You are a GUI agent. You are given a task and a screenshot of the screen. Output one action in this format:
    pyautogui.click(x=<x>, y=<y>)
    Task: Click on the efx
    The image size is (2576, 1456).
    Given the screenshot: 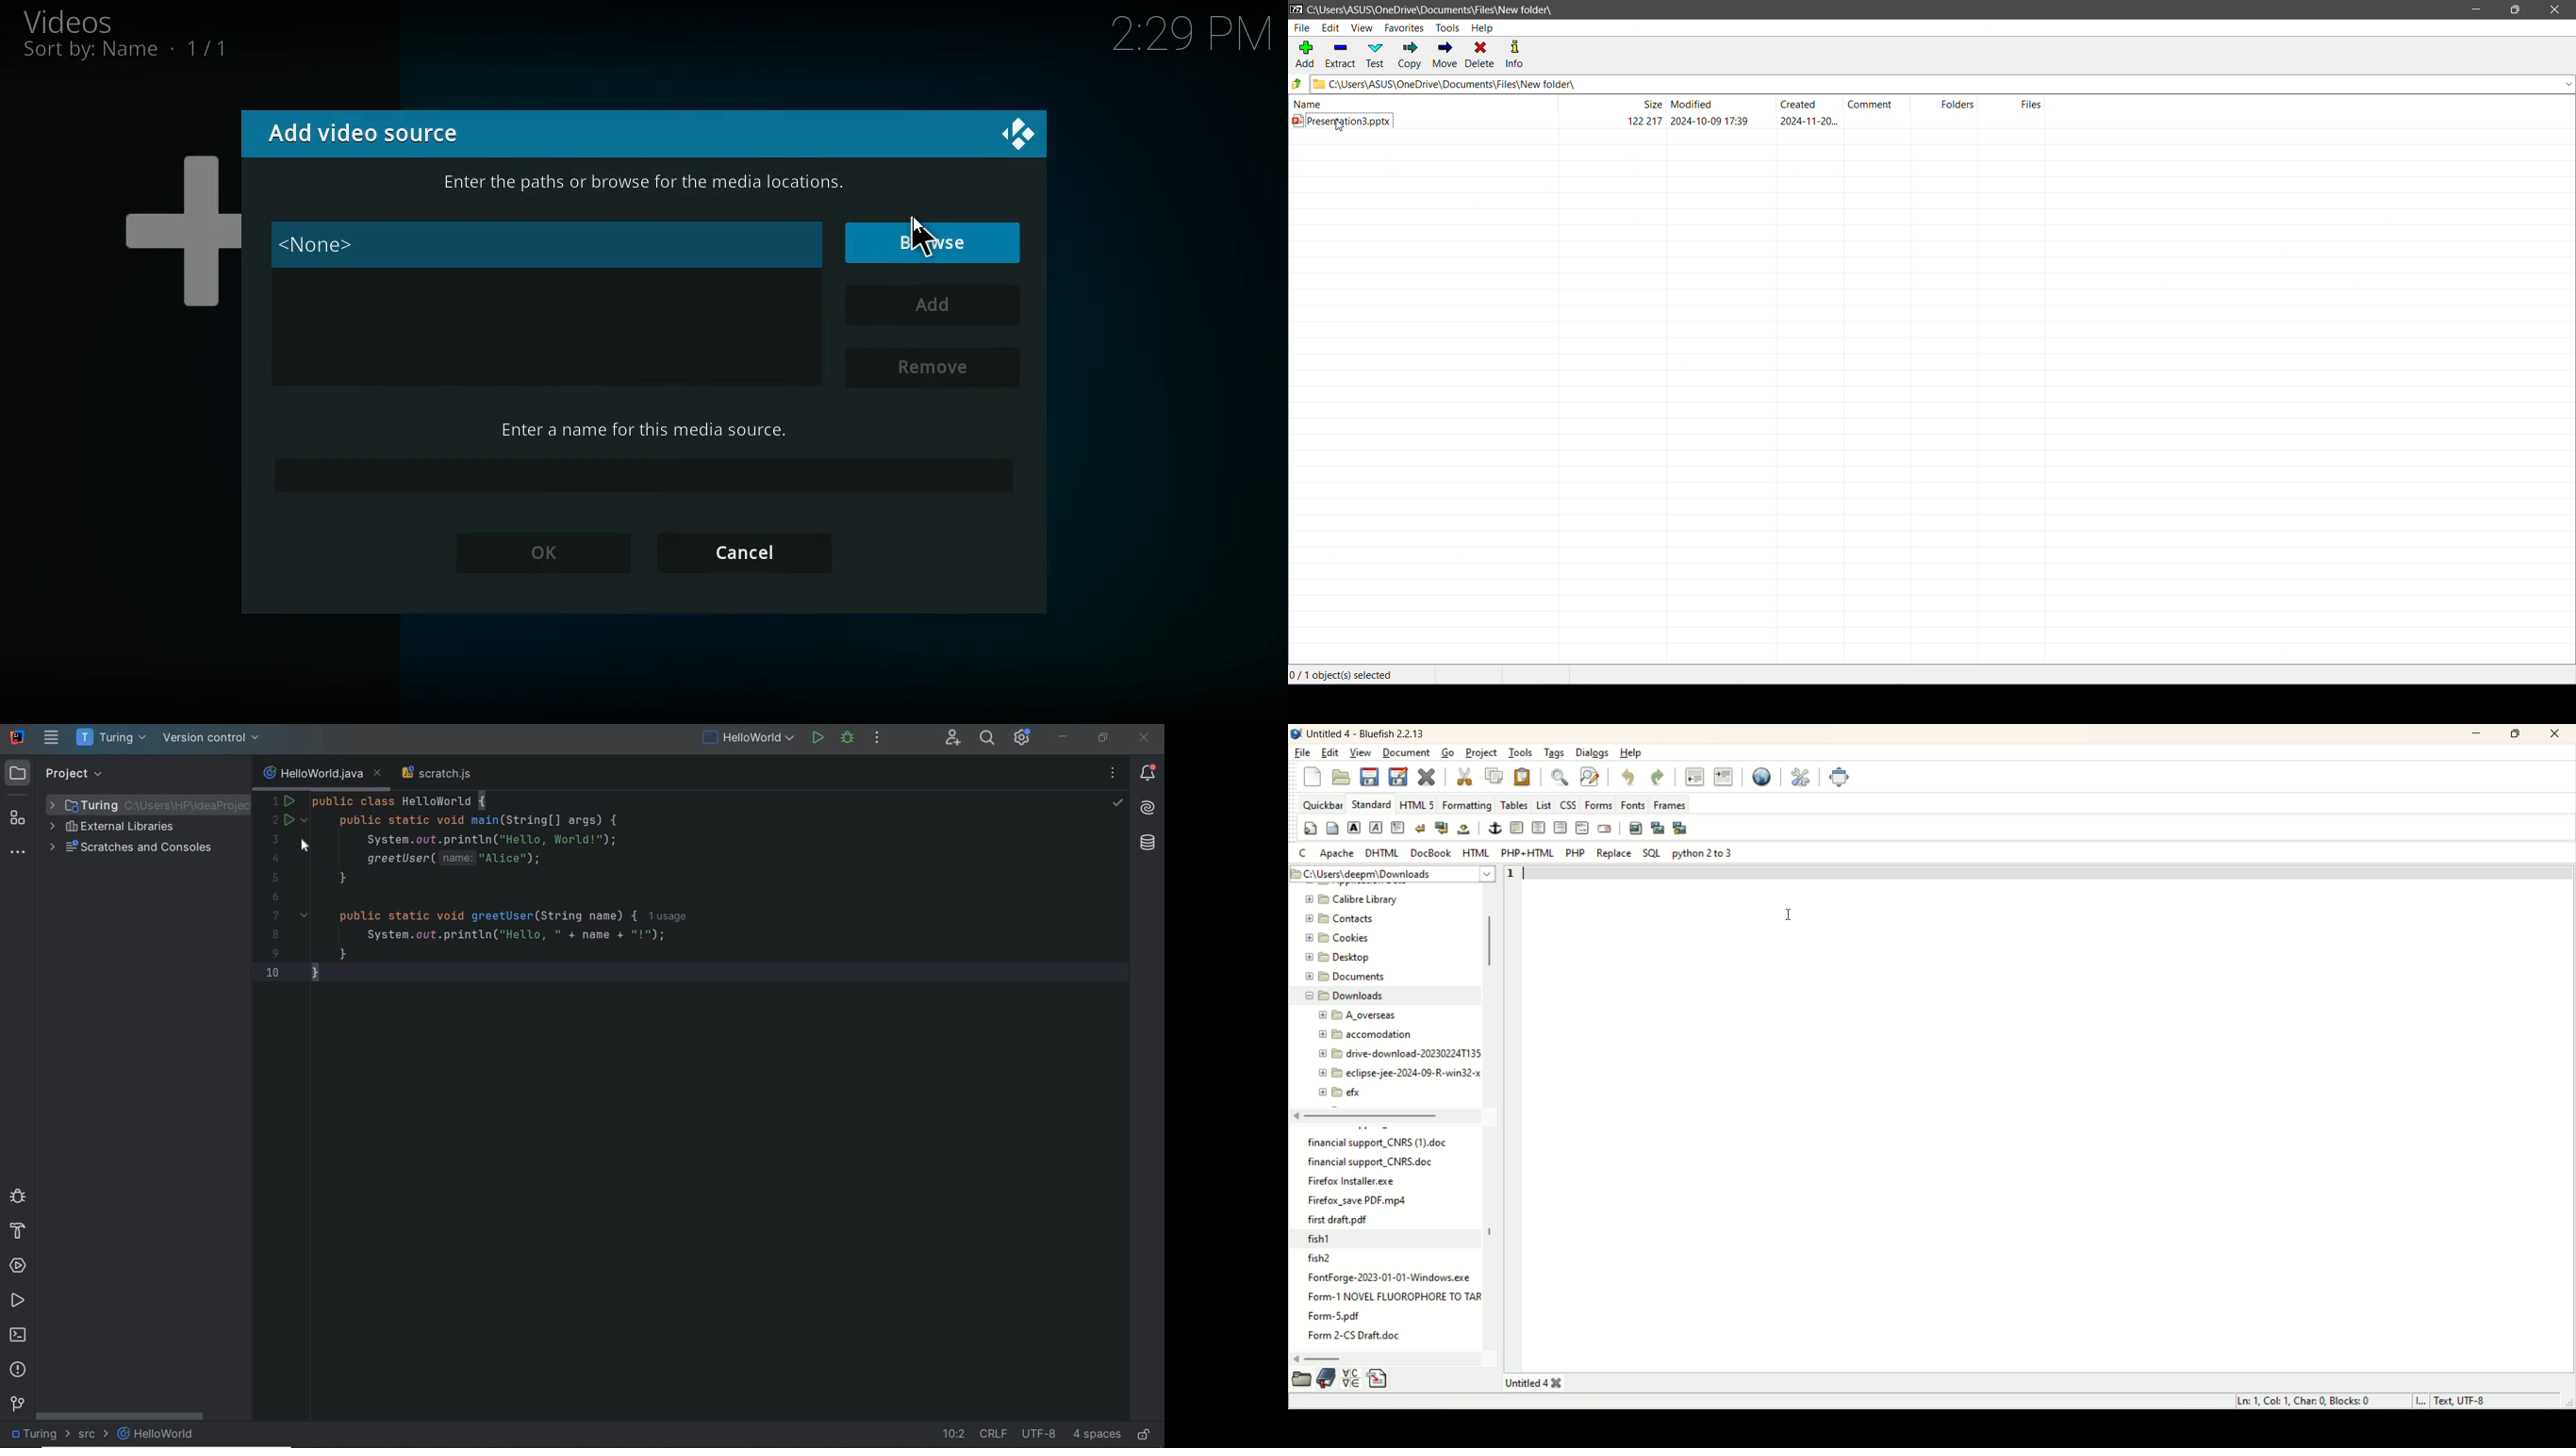 What is the action you would take?
    pyautogui.click(x=1341, y=1093)
    